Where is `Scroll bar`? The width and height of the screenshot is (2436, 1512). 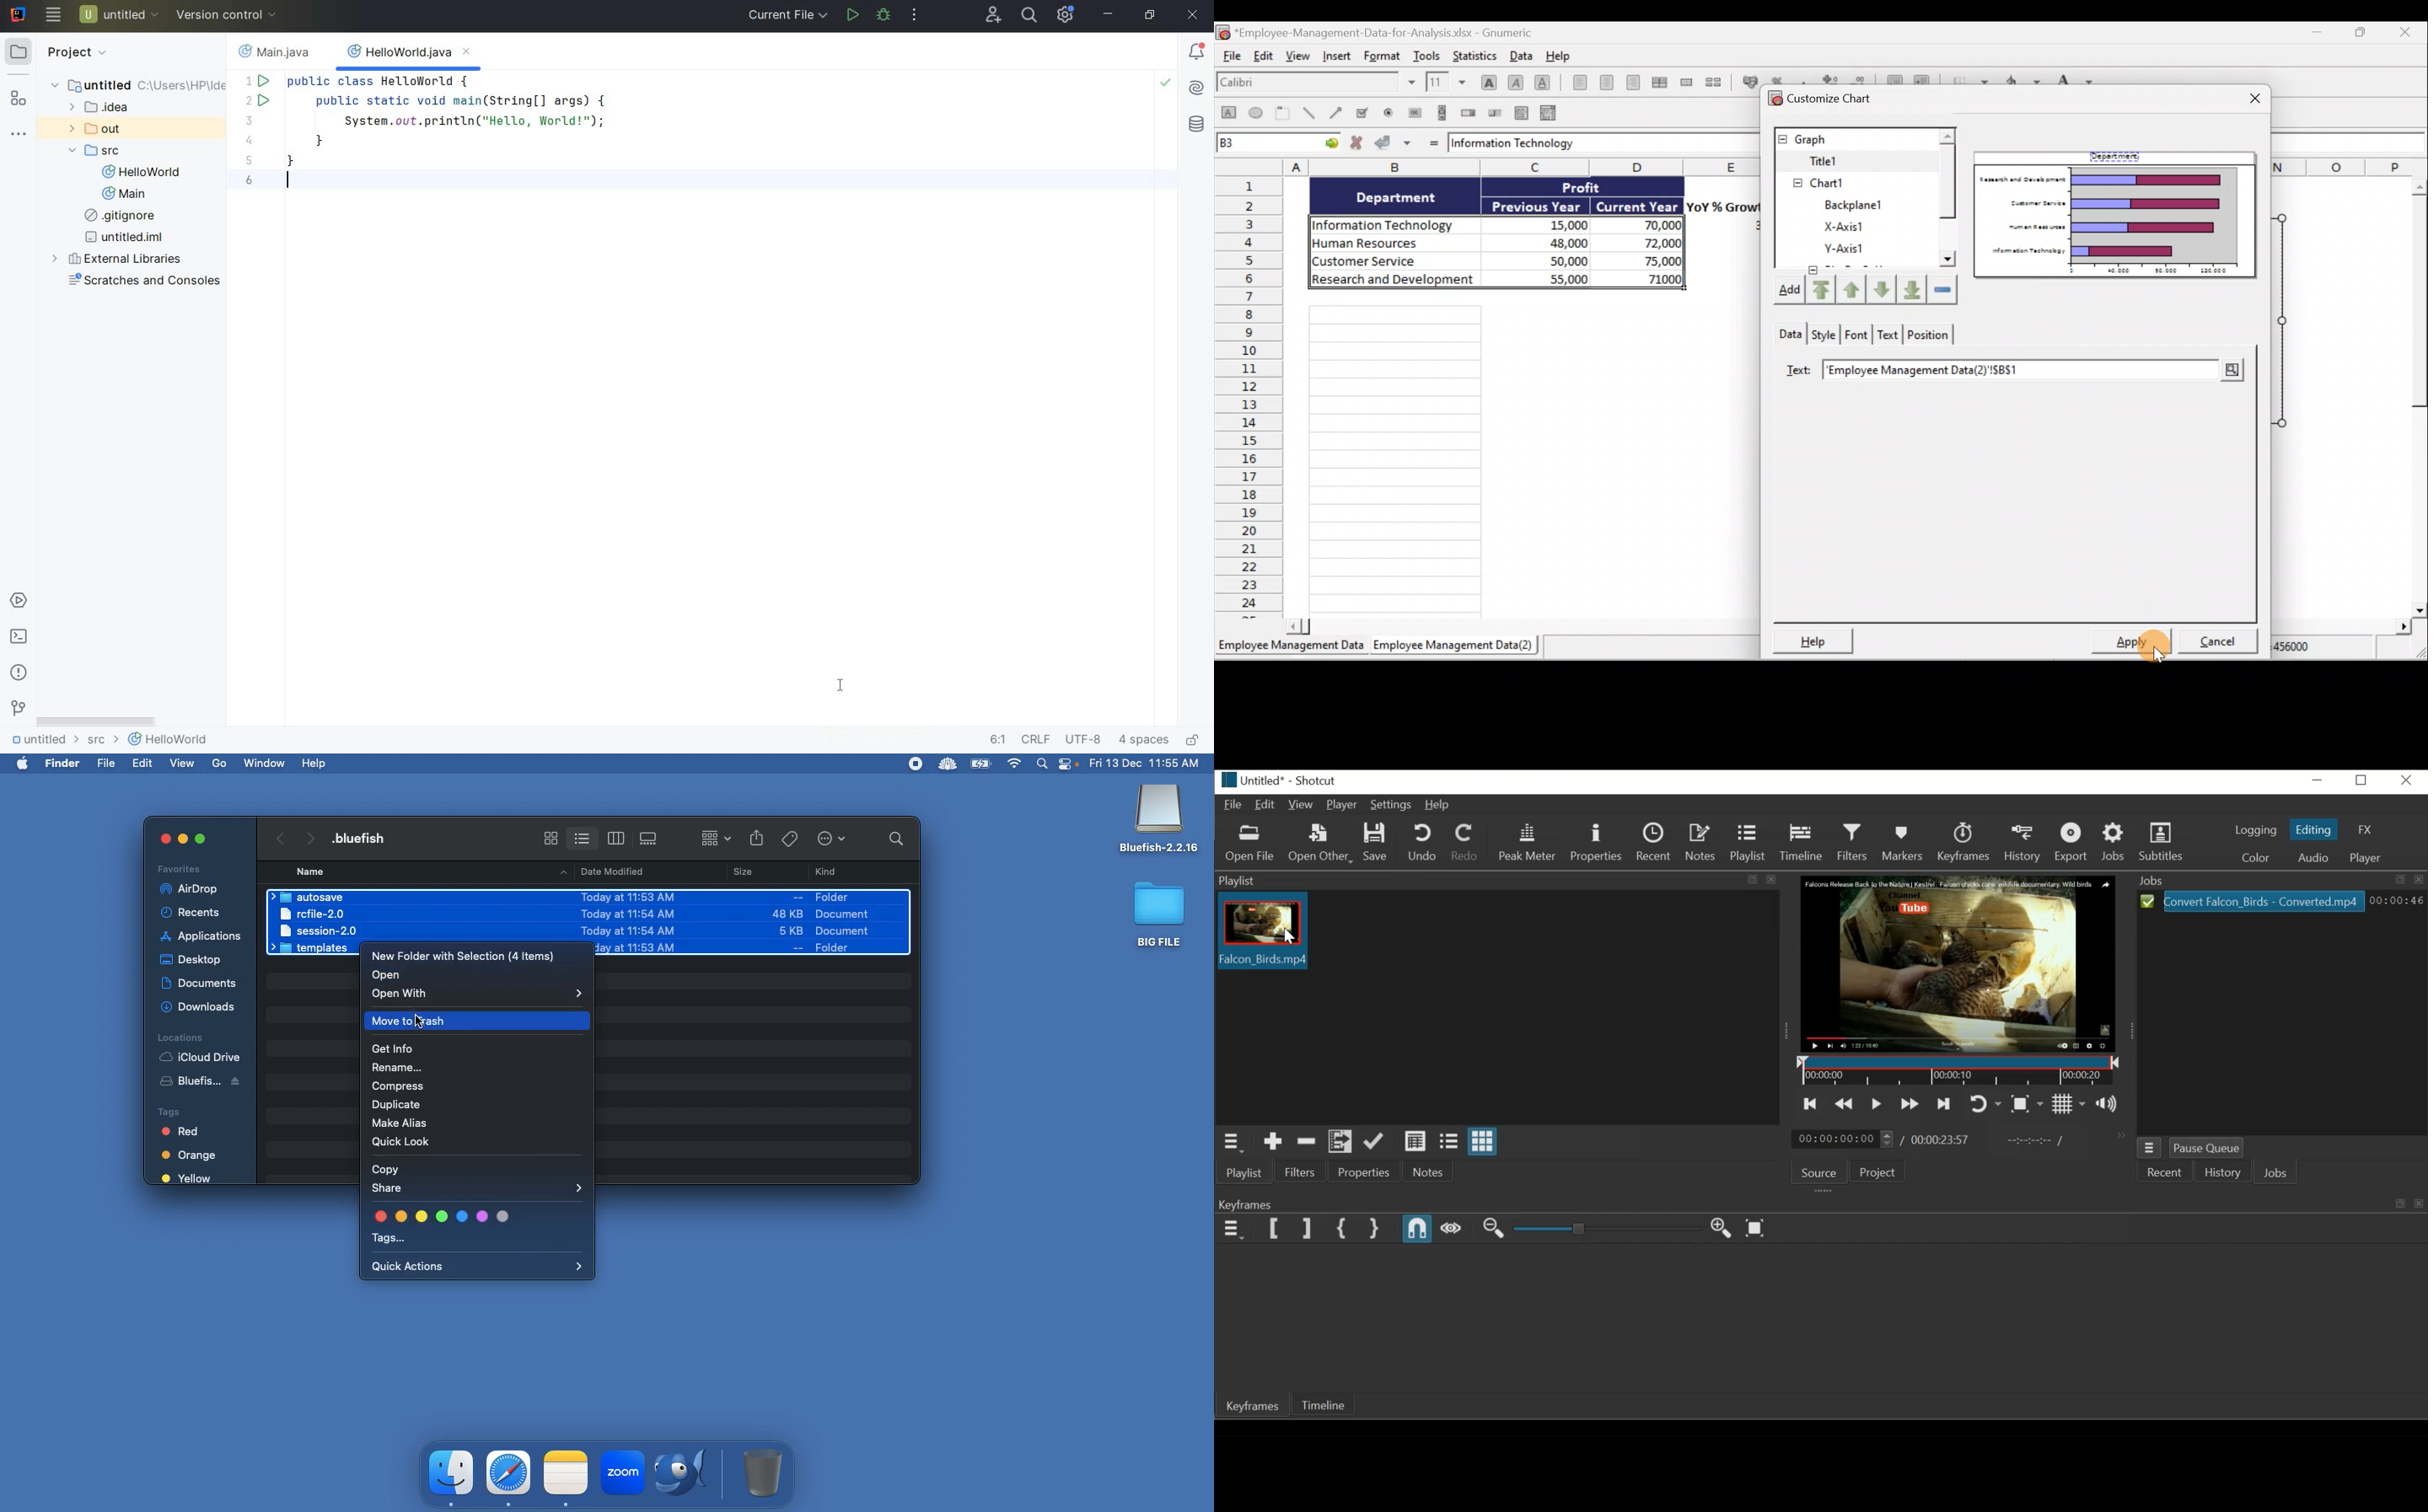 Scroll bar is located at coordinates (2413, 397).